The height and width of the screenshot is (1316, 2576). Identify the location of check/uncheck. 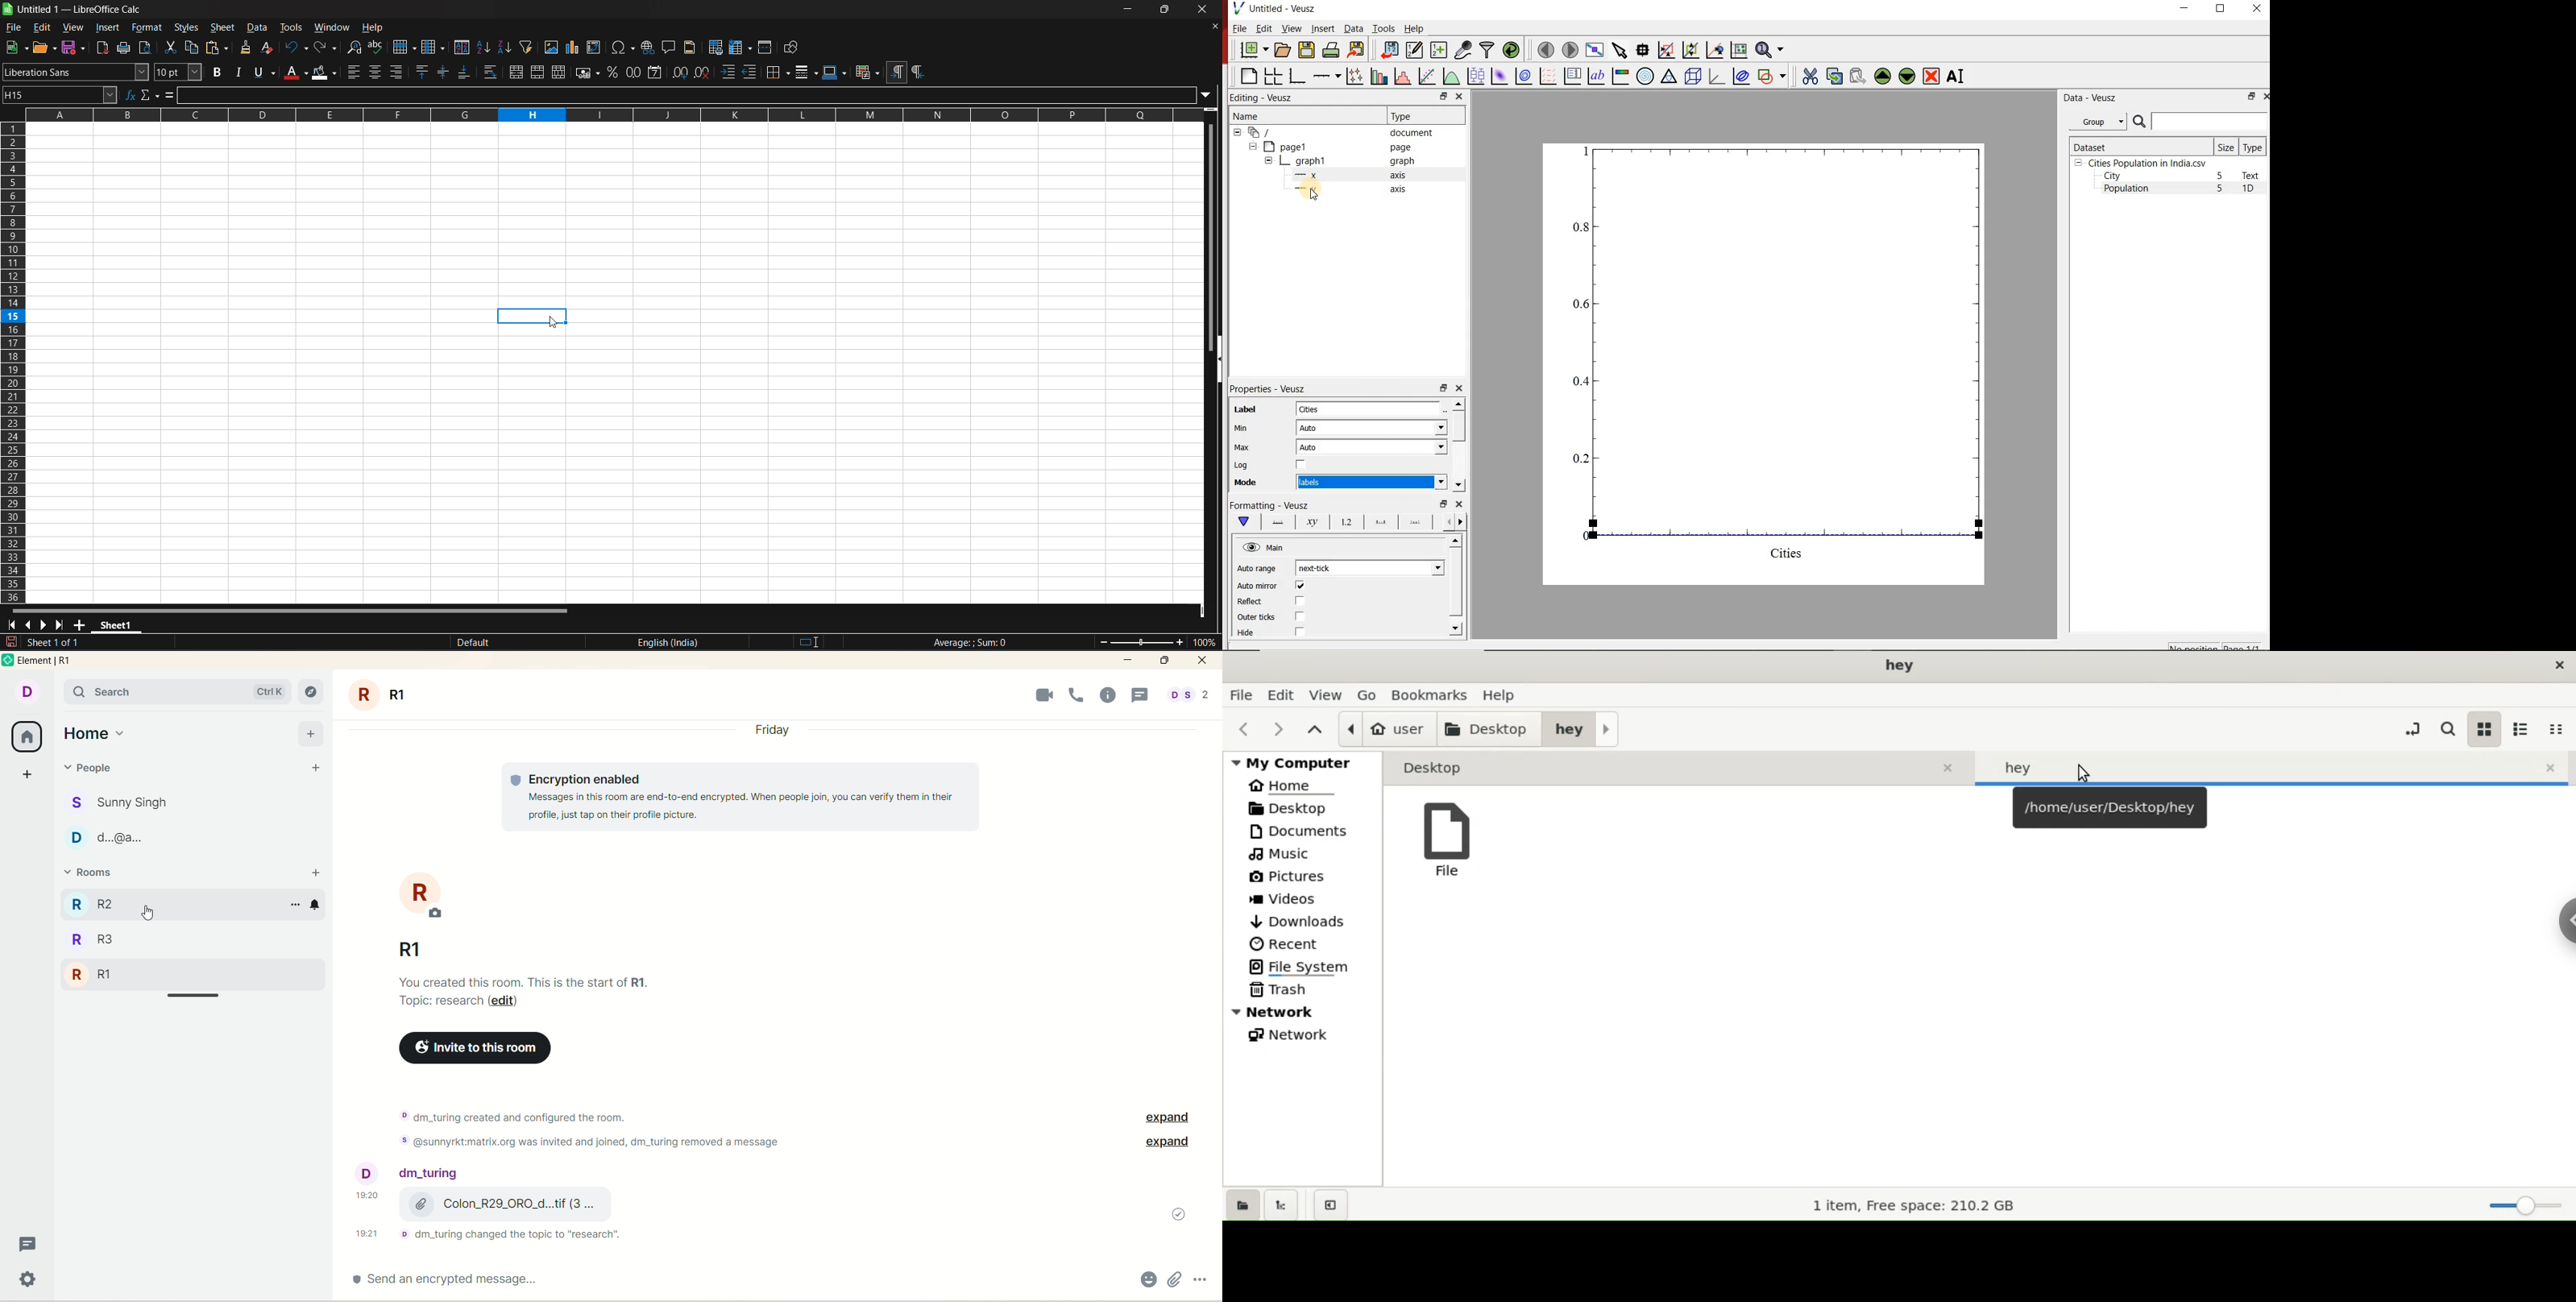
(1301, 465).